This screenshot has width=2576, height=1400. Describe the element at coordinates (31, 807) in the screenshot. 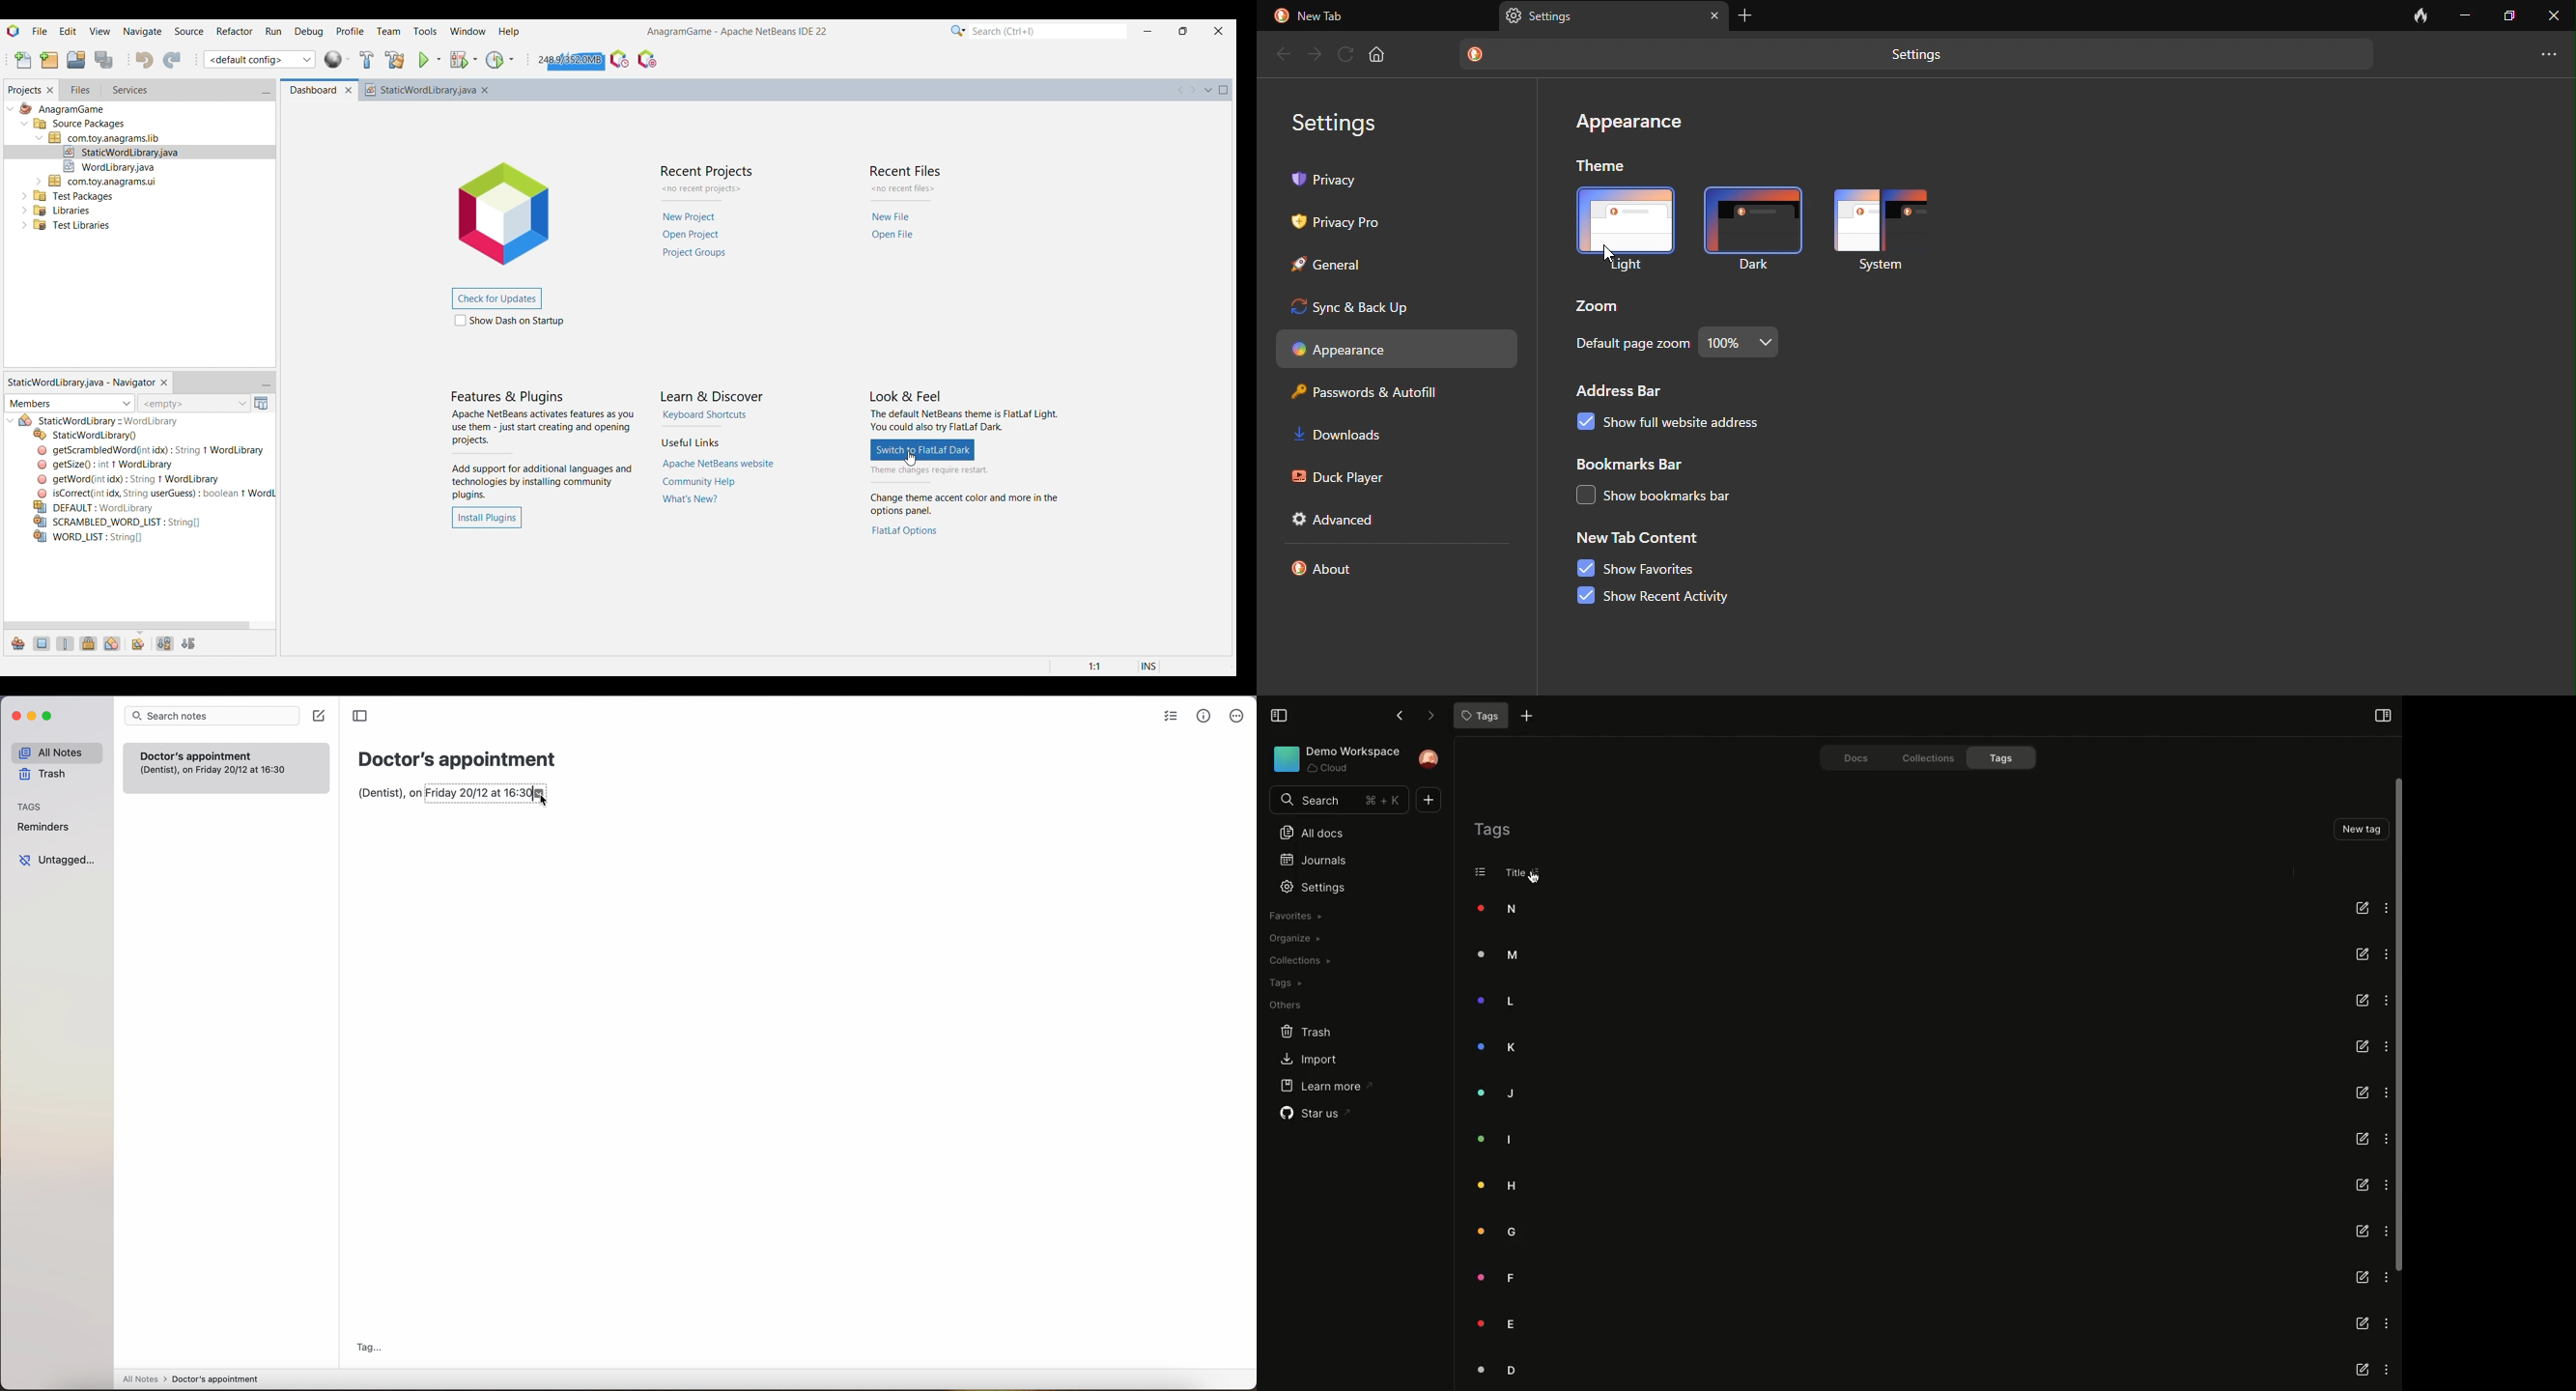

I see `Tags` at that location.